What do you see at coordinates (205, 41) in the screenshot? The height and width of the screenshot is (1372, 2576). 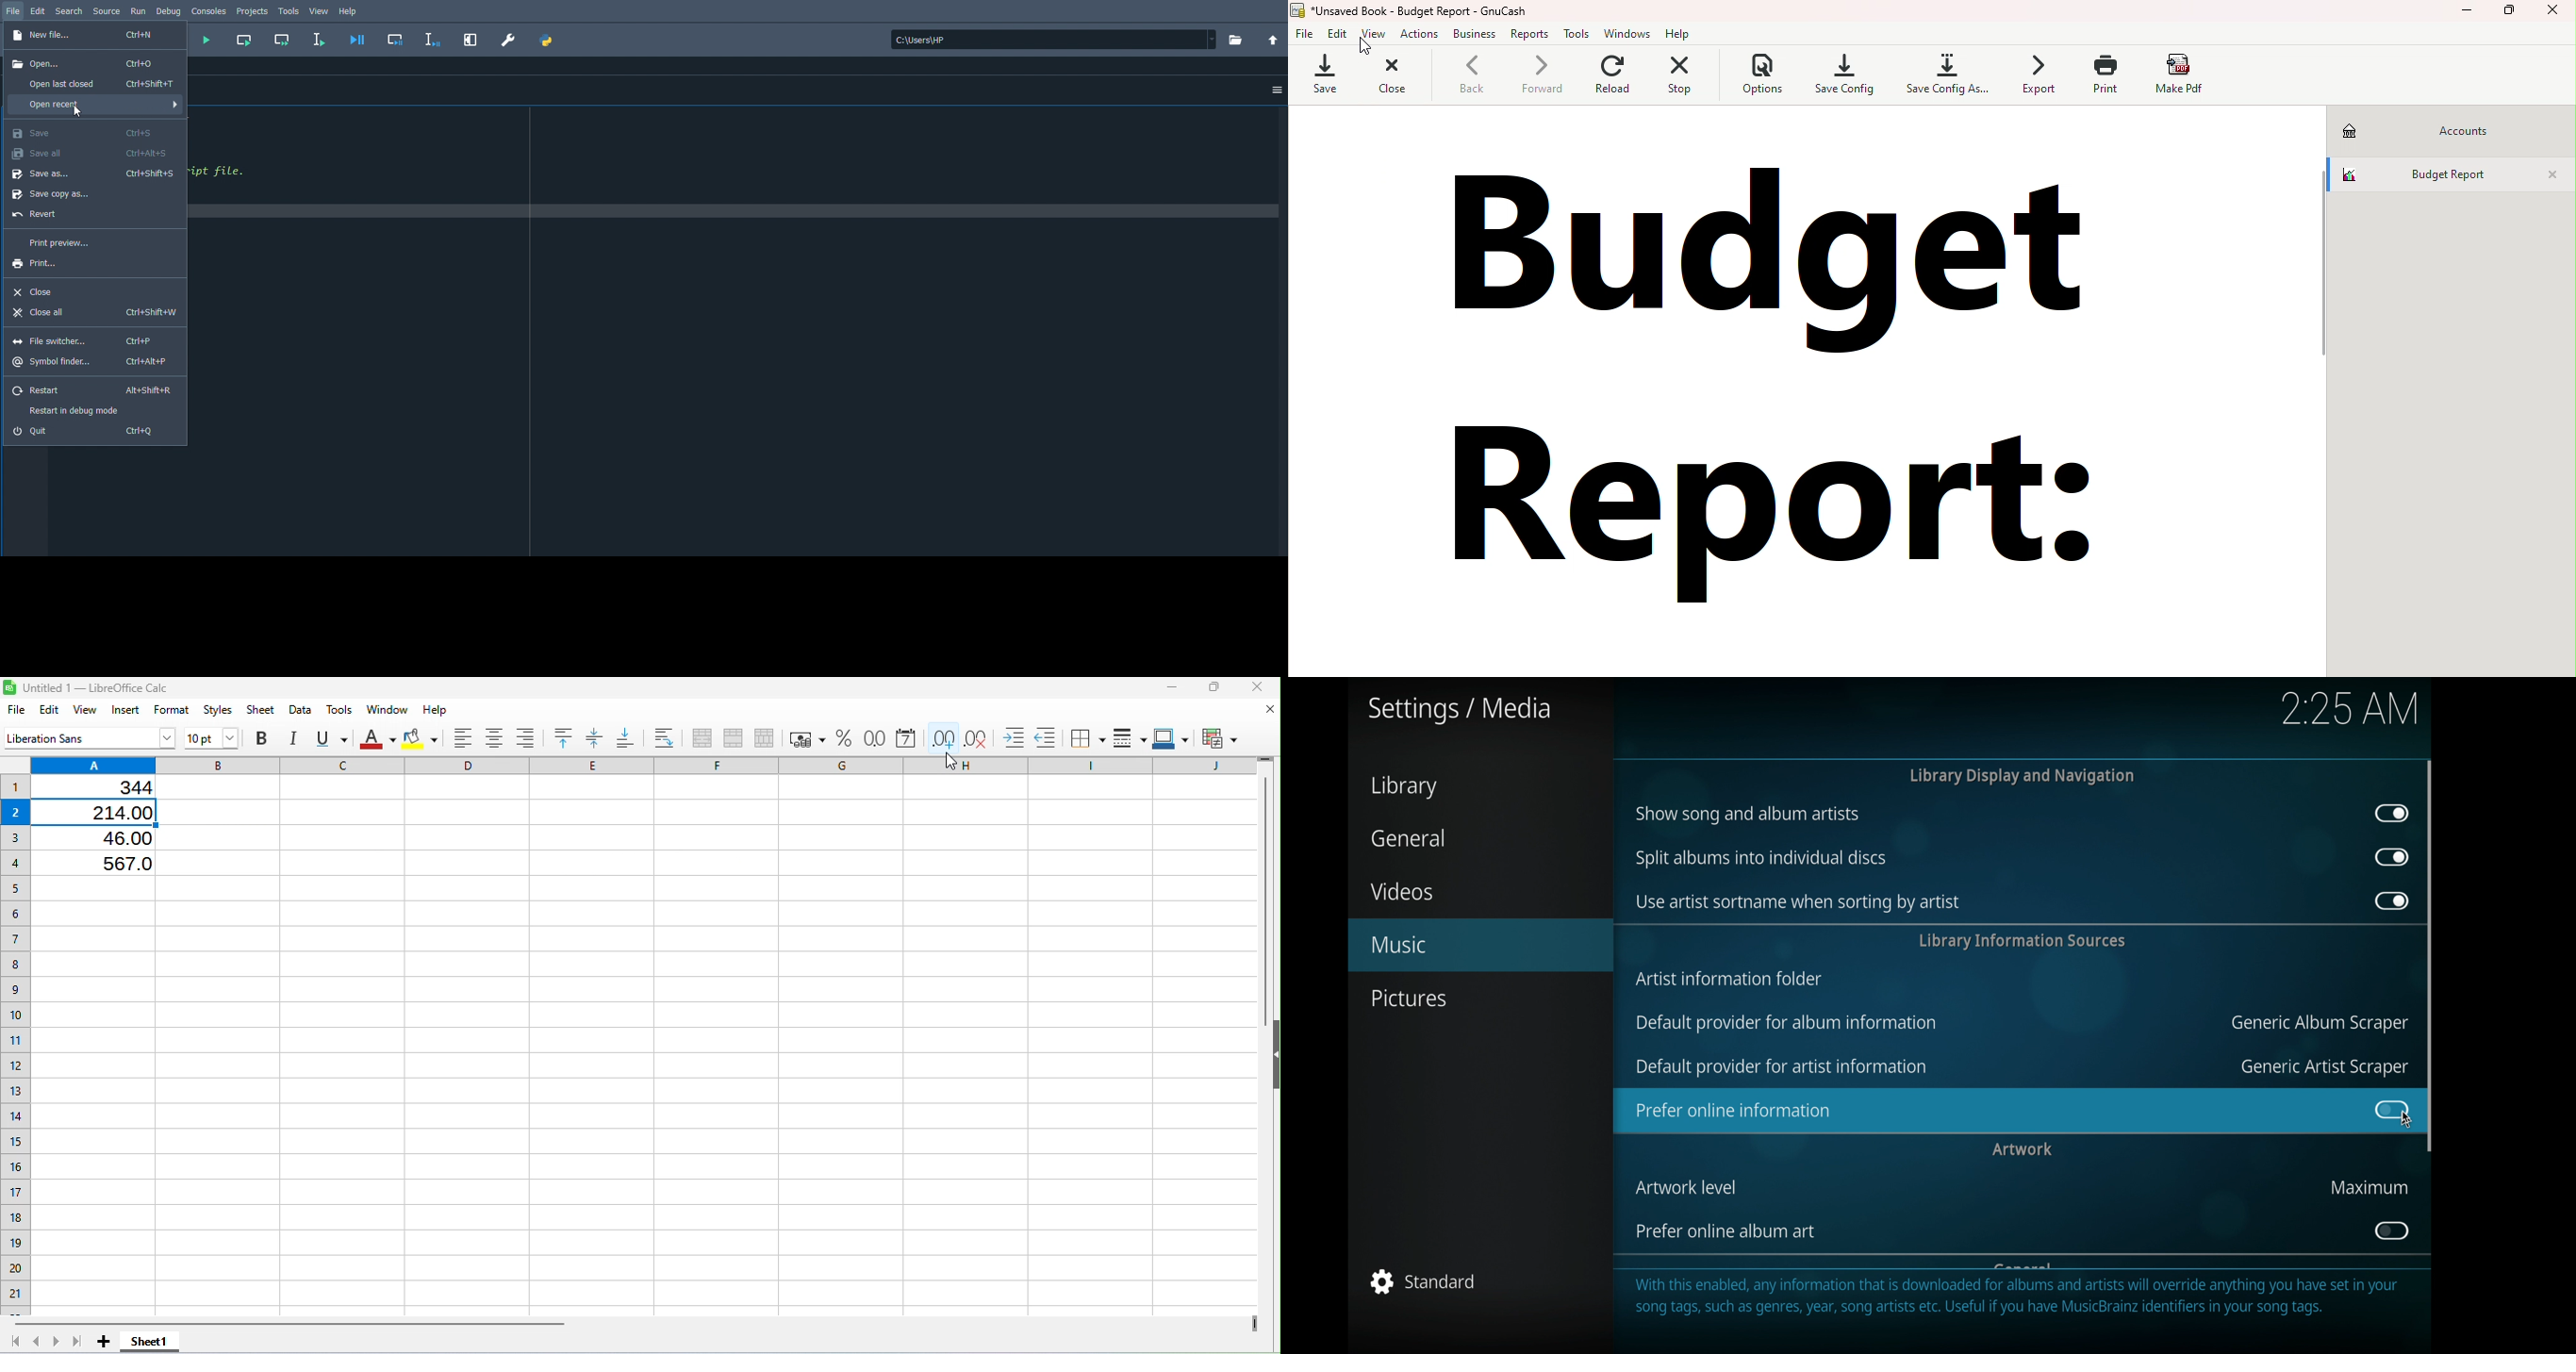 I see `Run file` at bounding box center [205, 41].